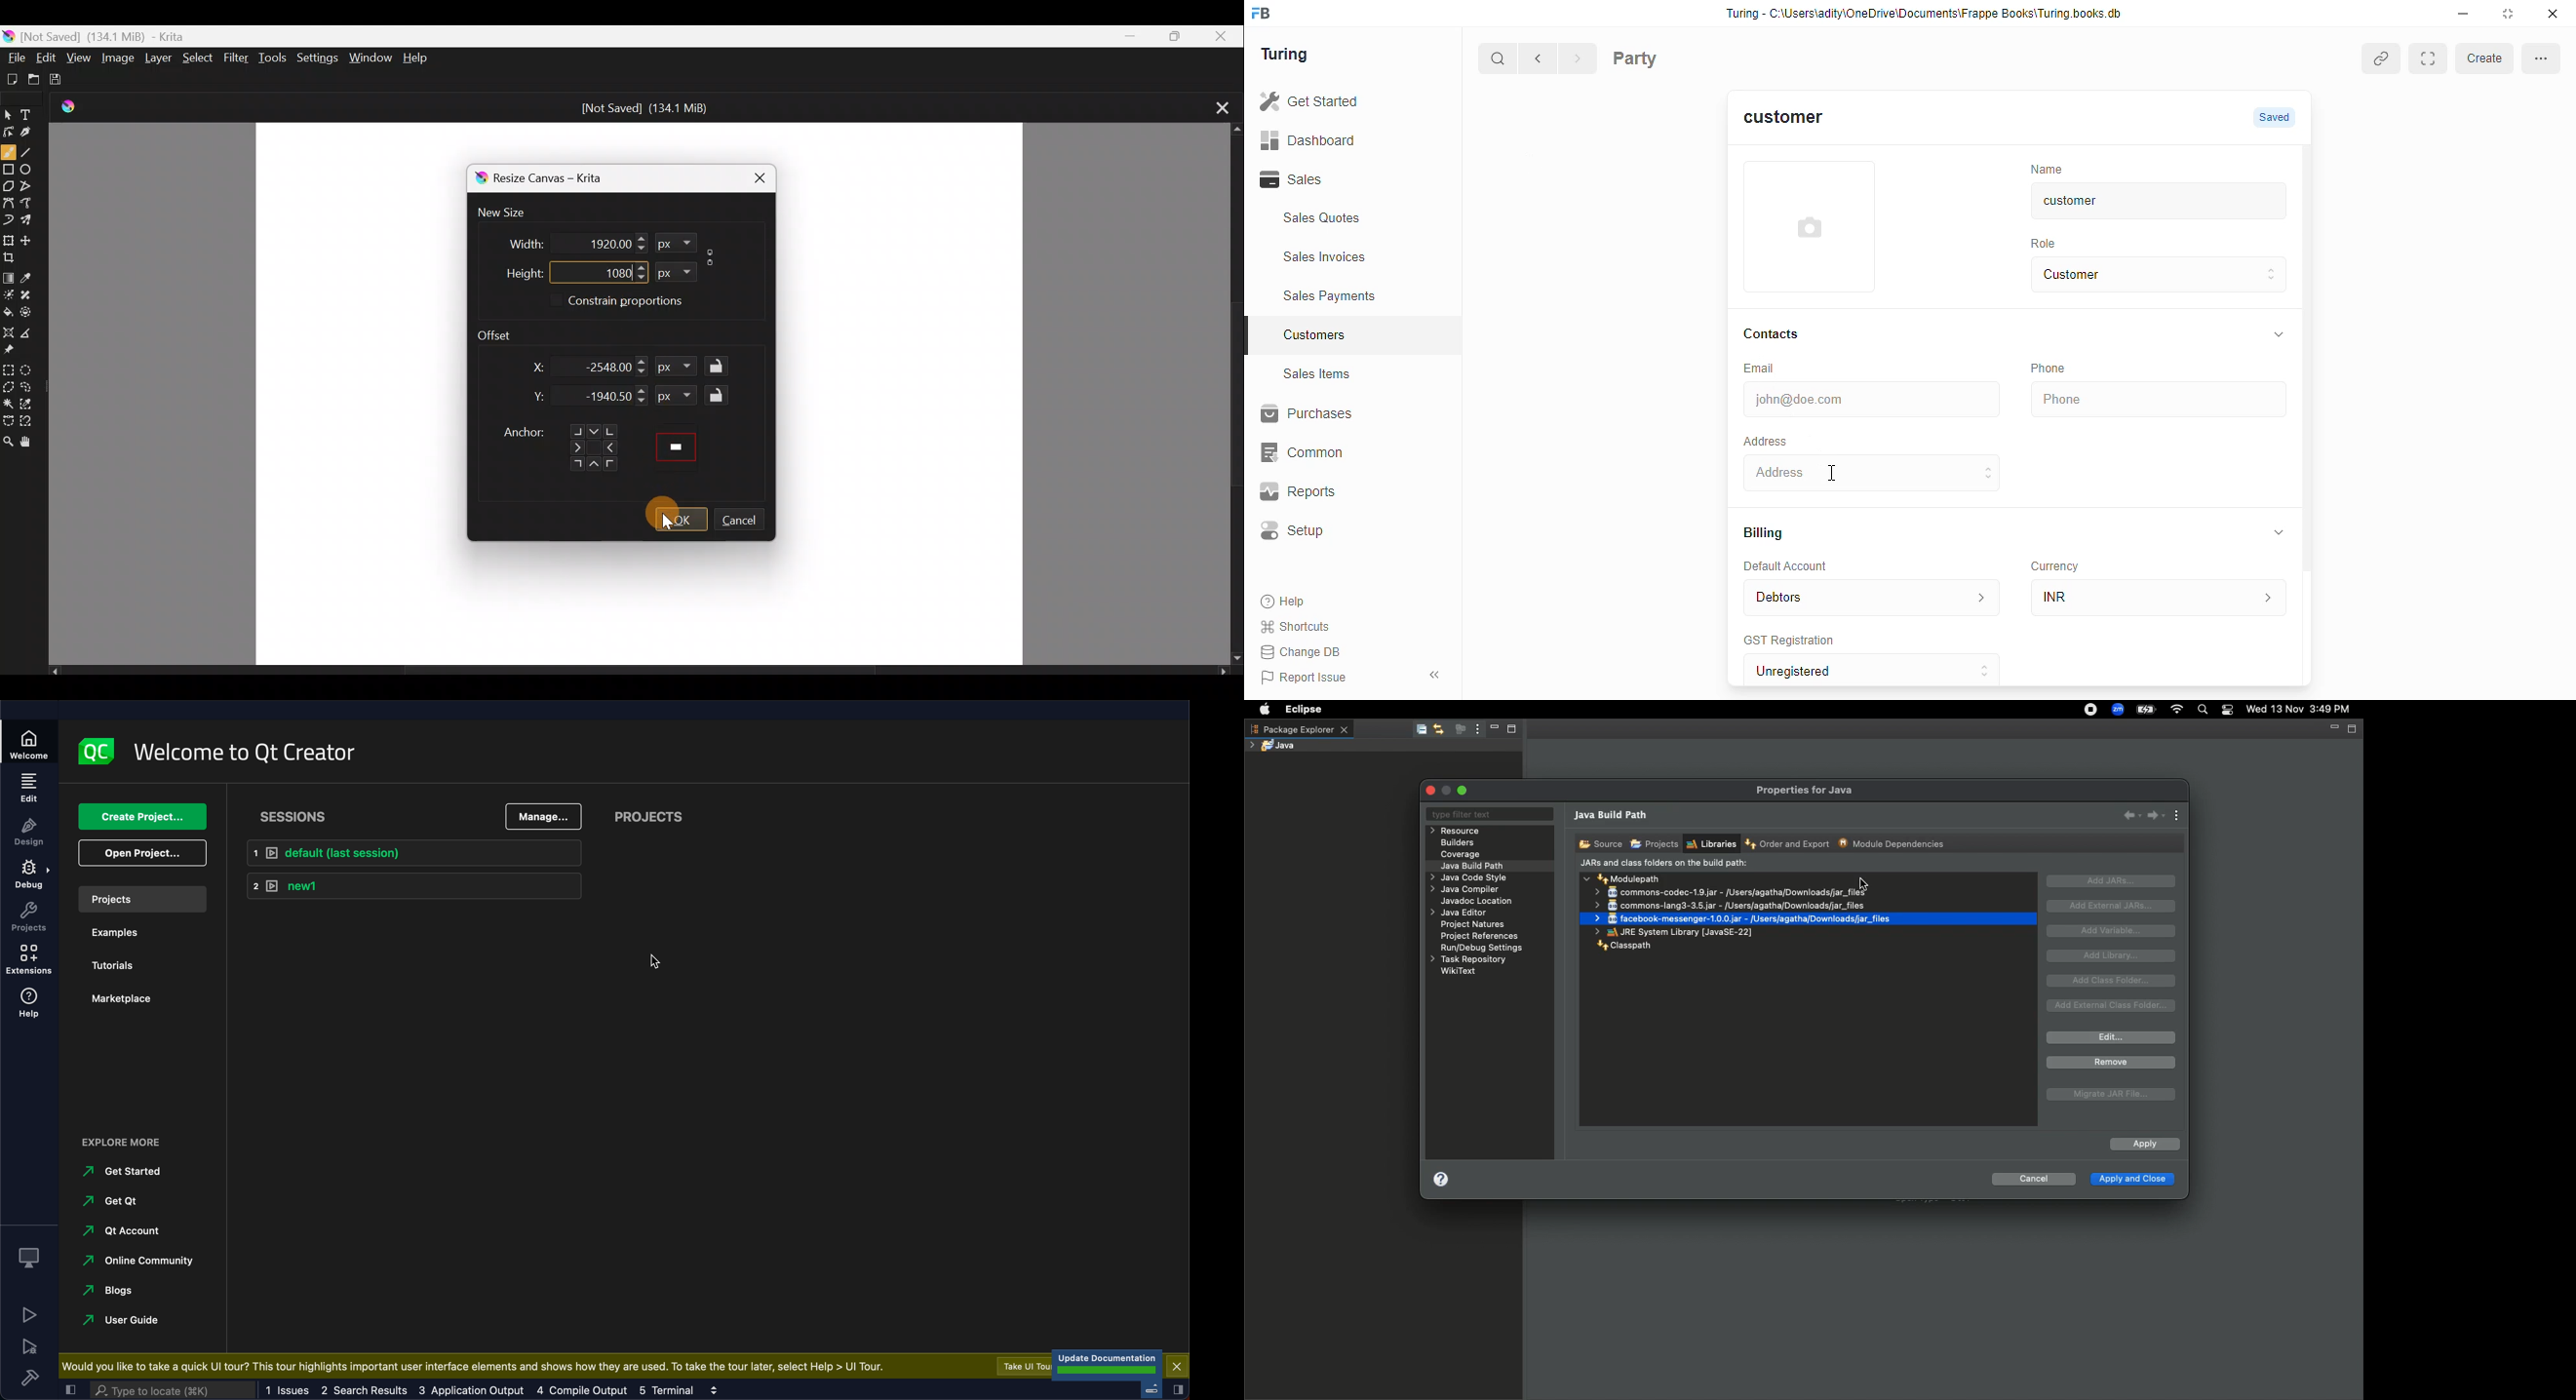 The width and height of the screenshot is (2576, 1400). I want to click on Sales Invoices, so click(1358, 257).